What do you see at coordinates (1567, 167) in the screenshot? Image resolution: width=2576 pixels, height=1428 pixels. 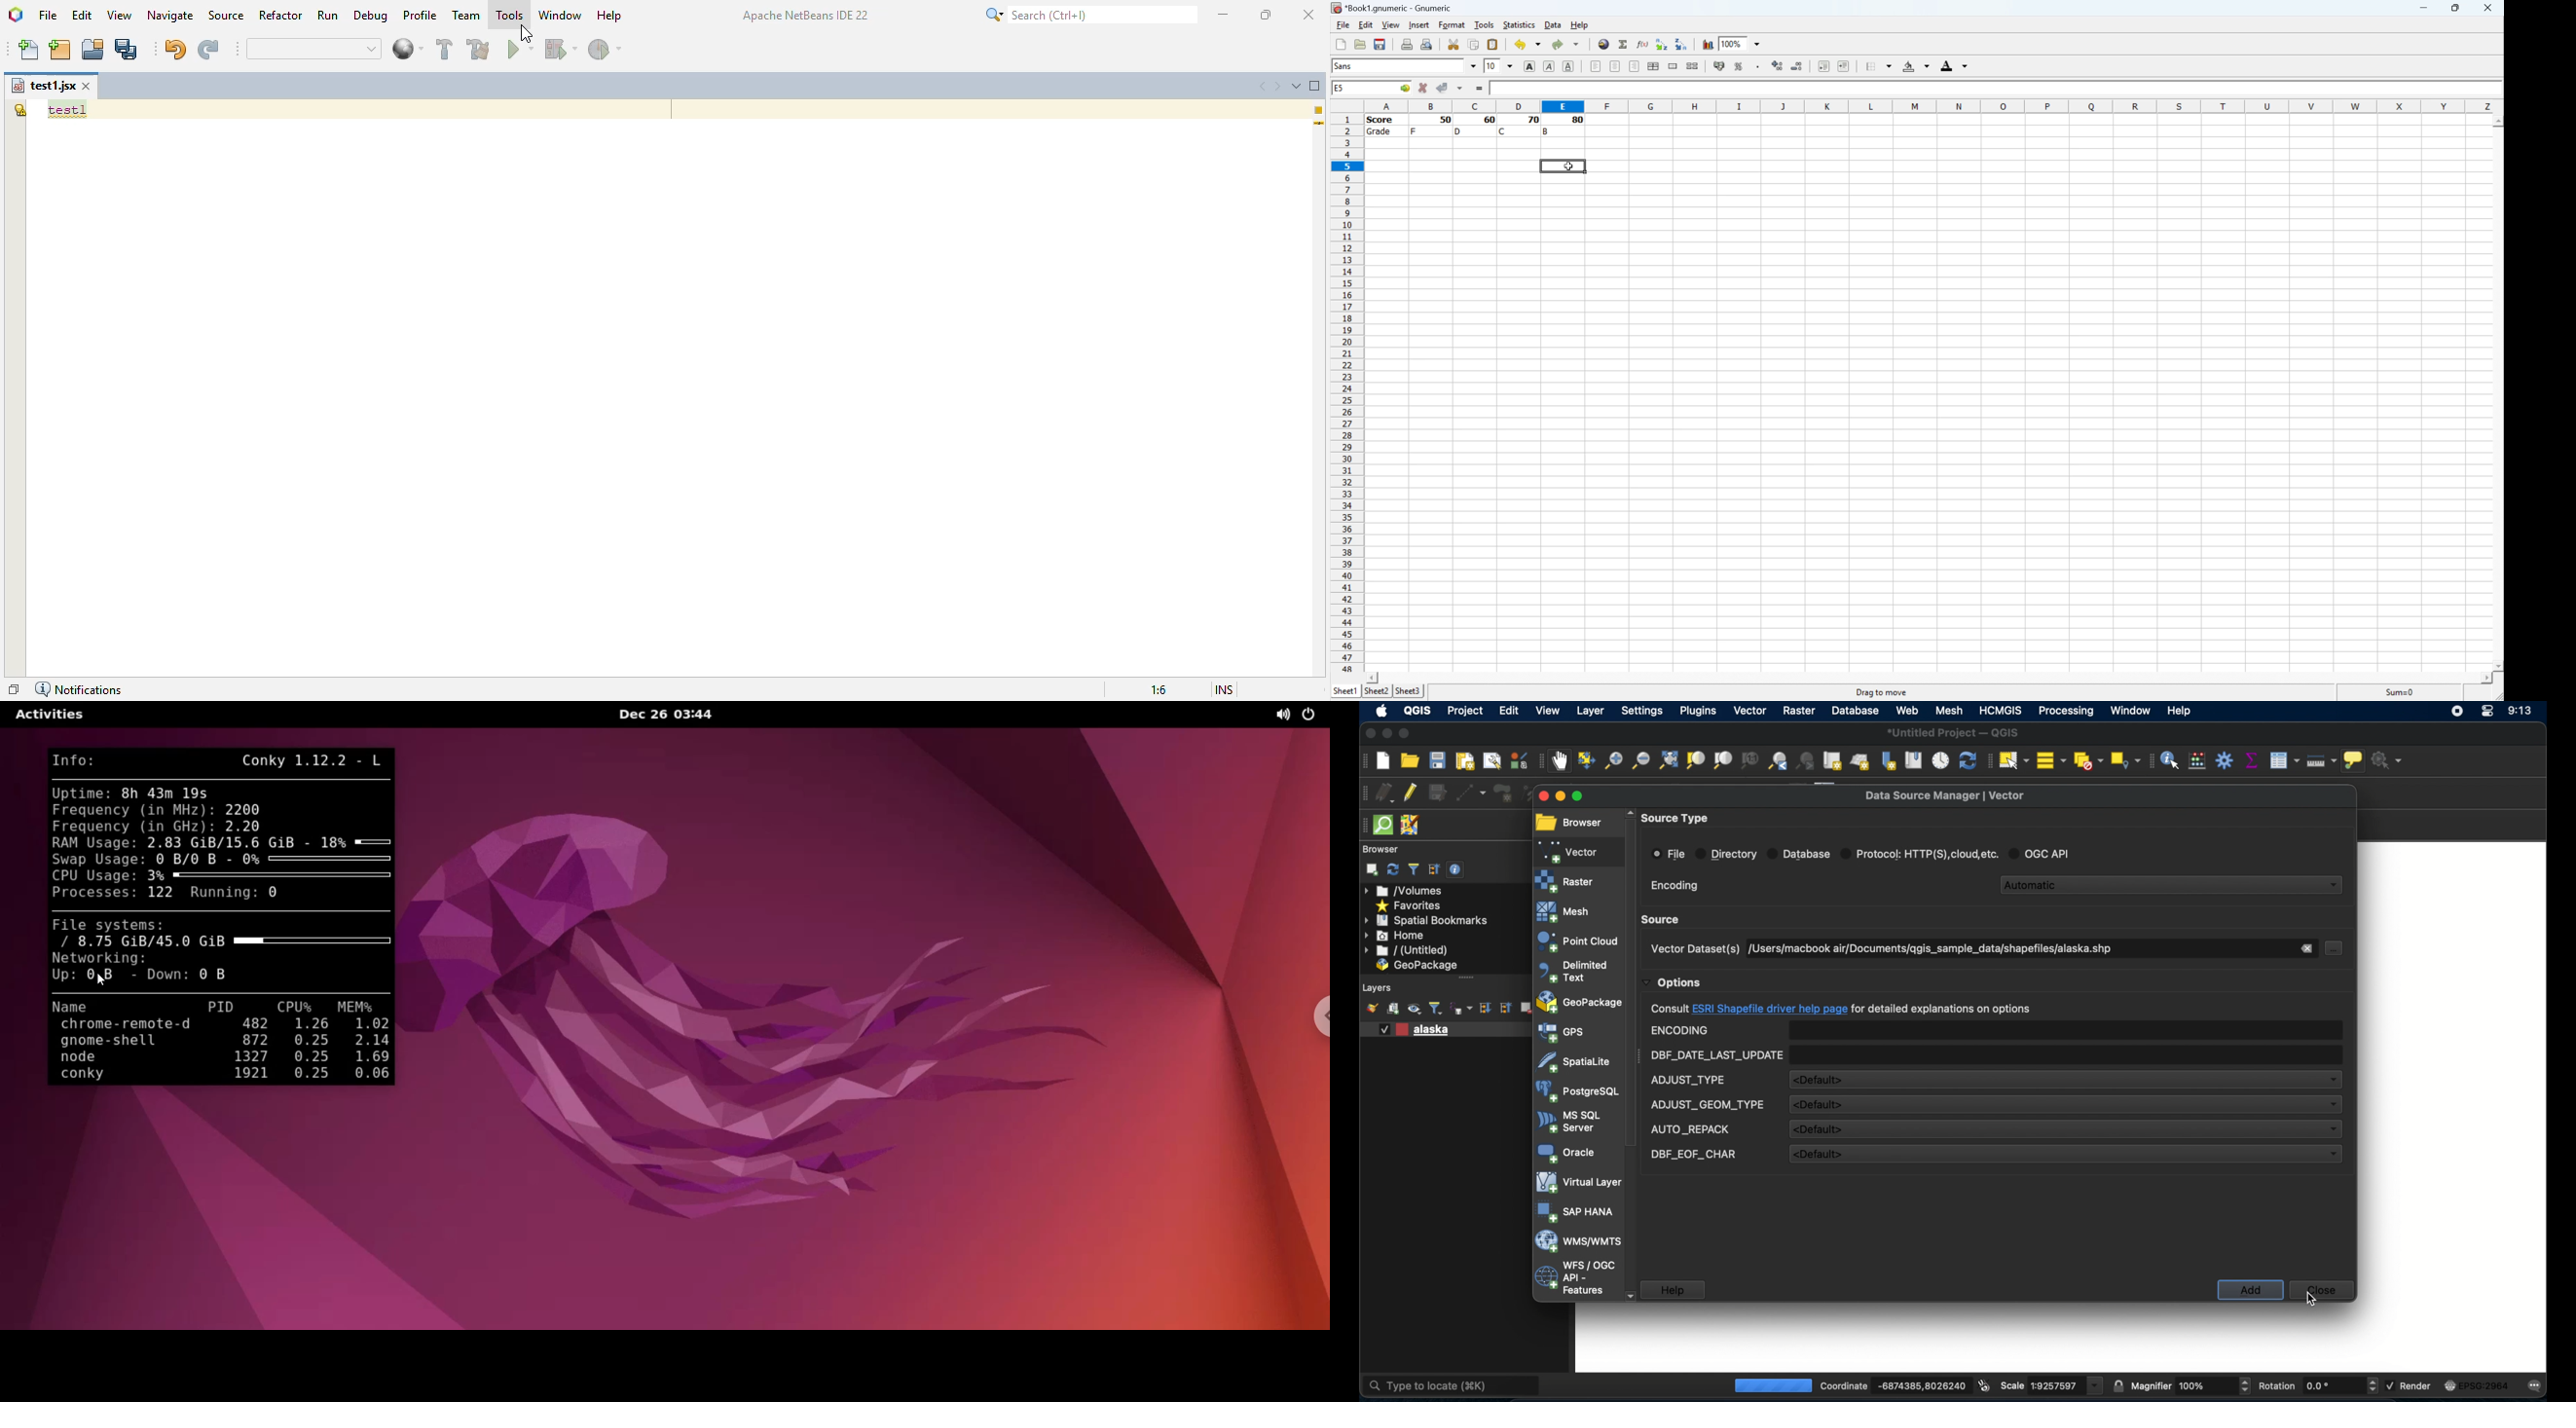 I see `Cursor` at bounding box center [1567, 167].